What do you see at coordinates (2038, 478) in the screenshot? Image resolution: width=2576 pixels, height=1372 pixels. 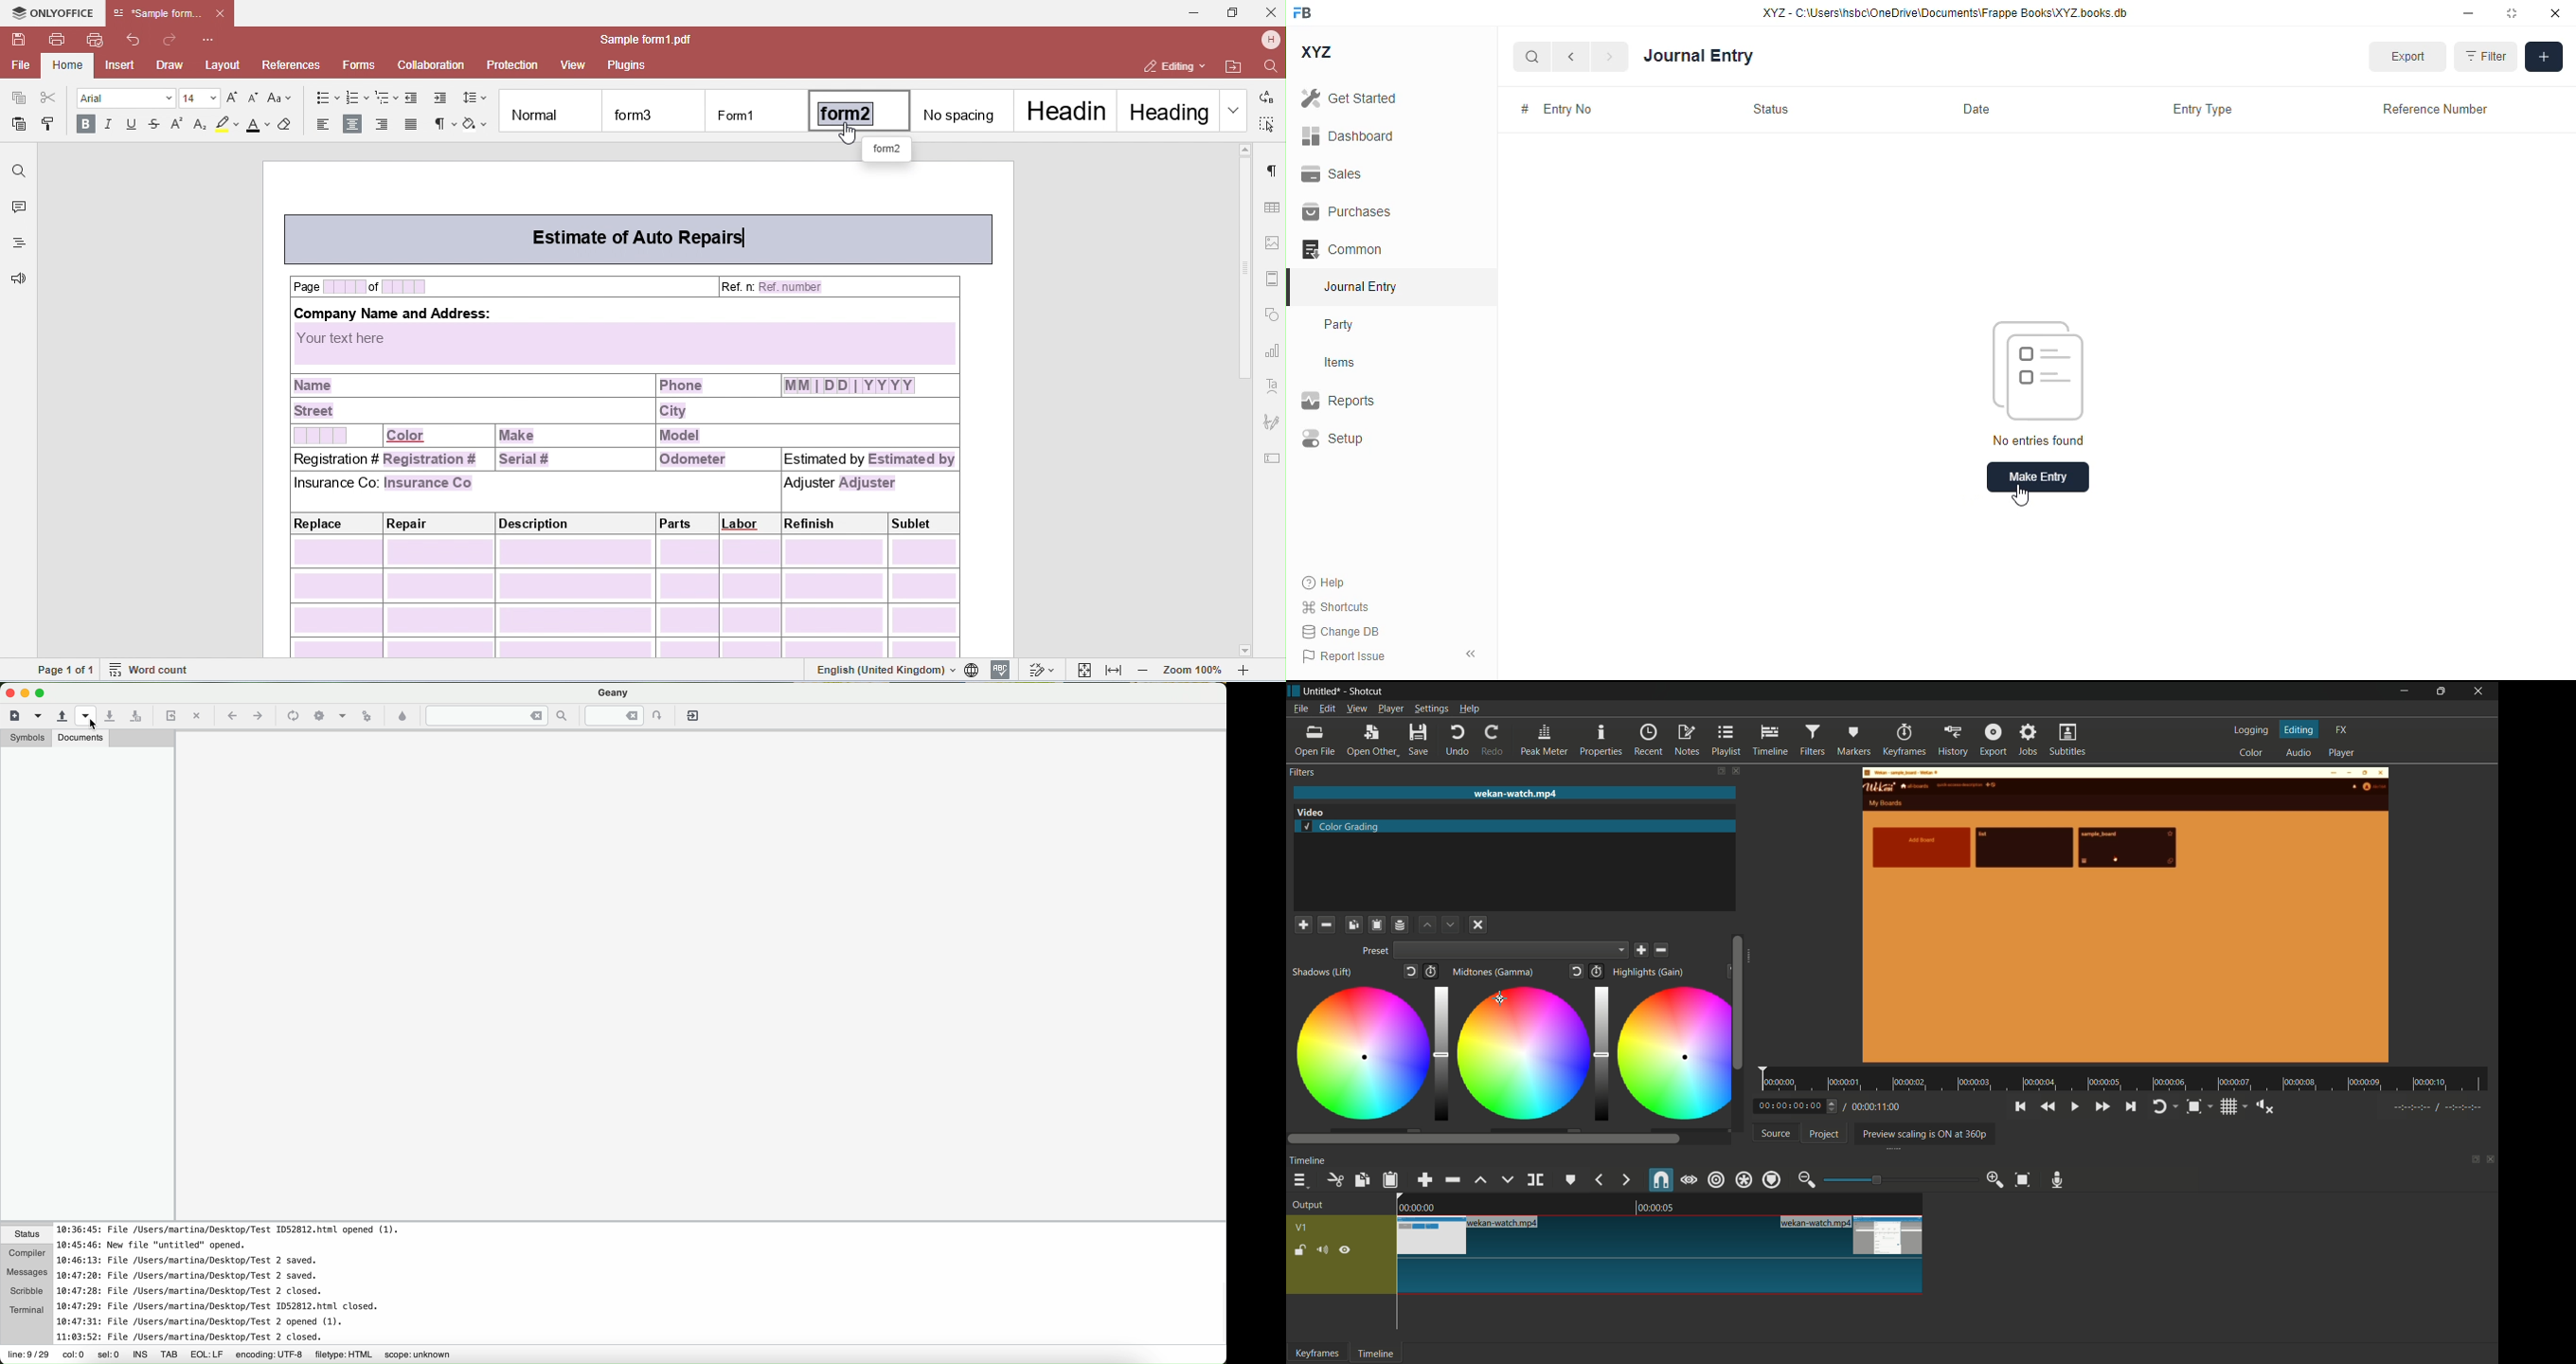 I see `make entry` at bounding box center [2038, 478].